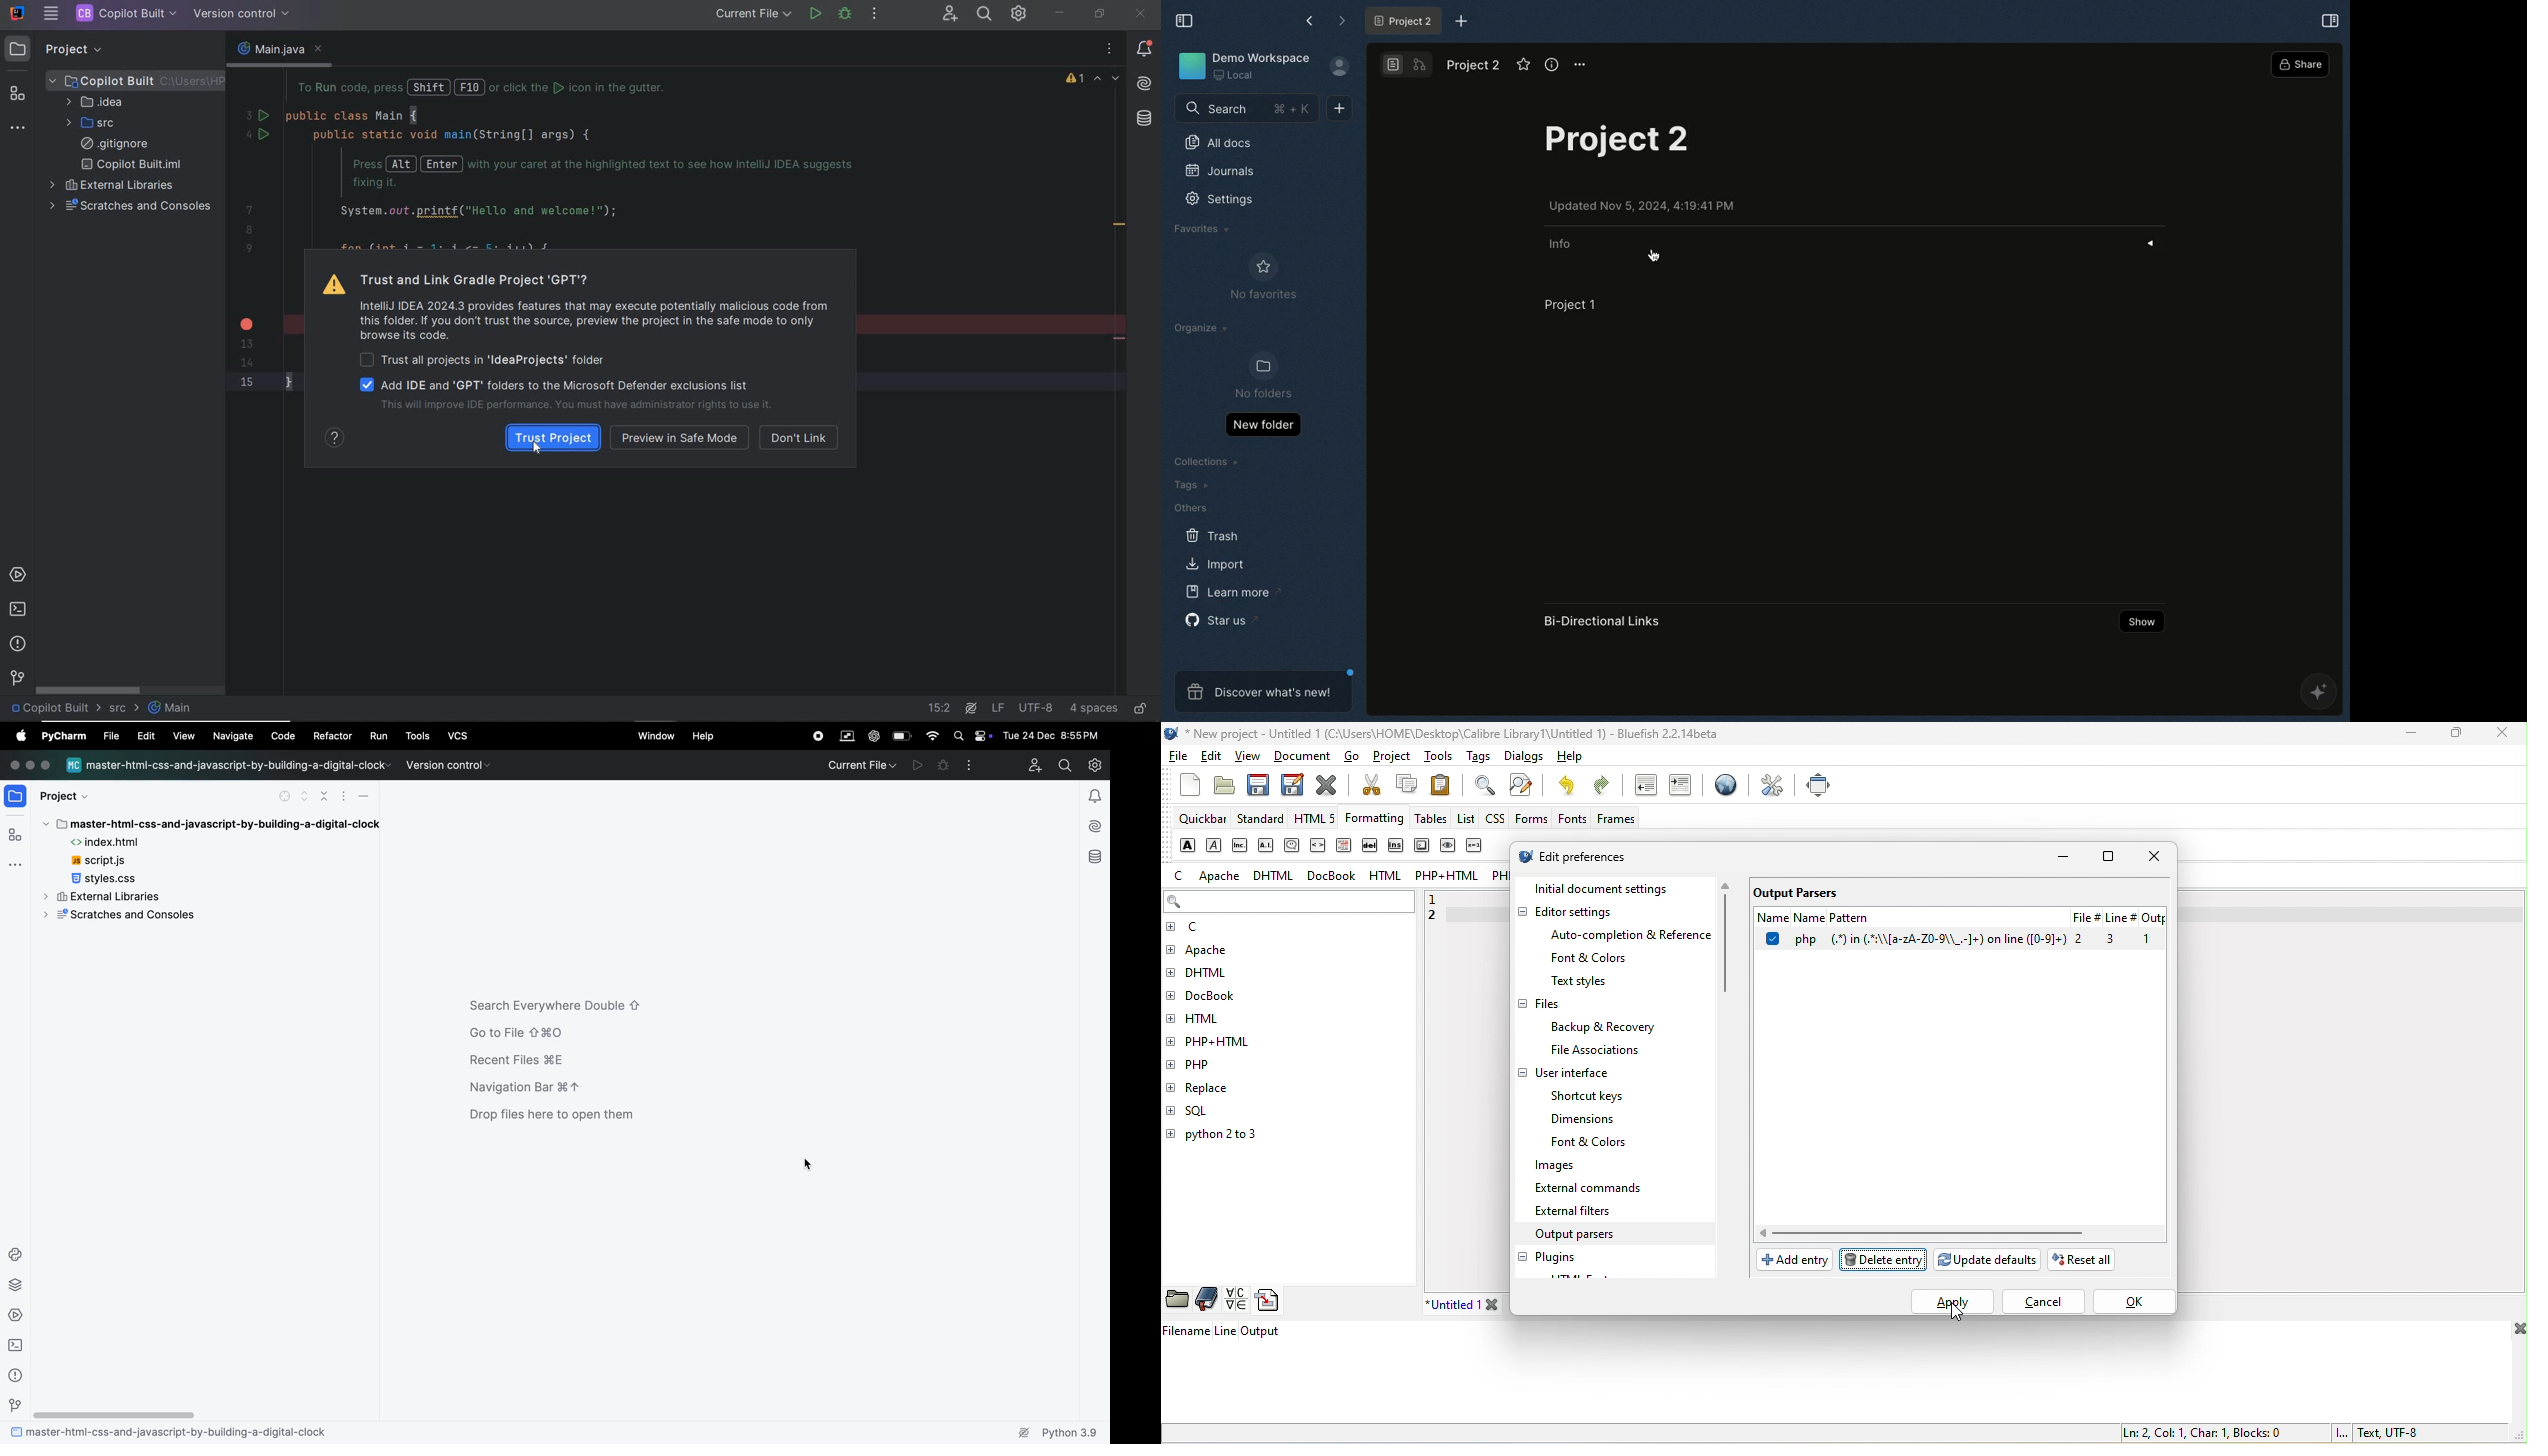  Describe the element at coordinates (1234, 1137) in the screenshot. I see `python 2 to 3` at that location.